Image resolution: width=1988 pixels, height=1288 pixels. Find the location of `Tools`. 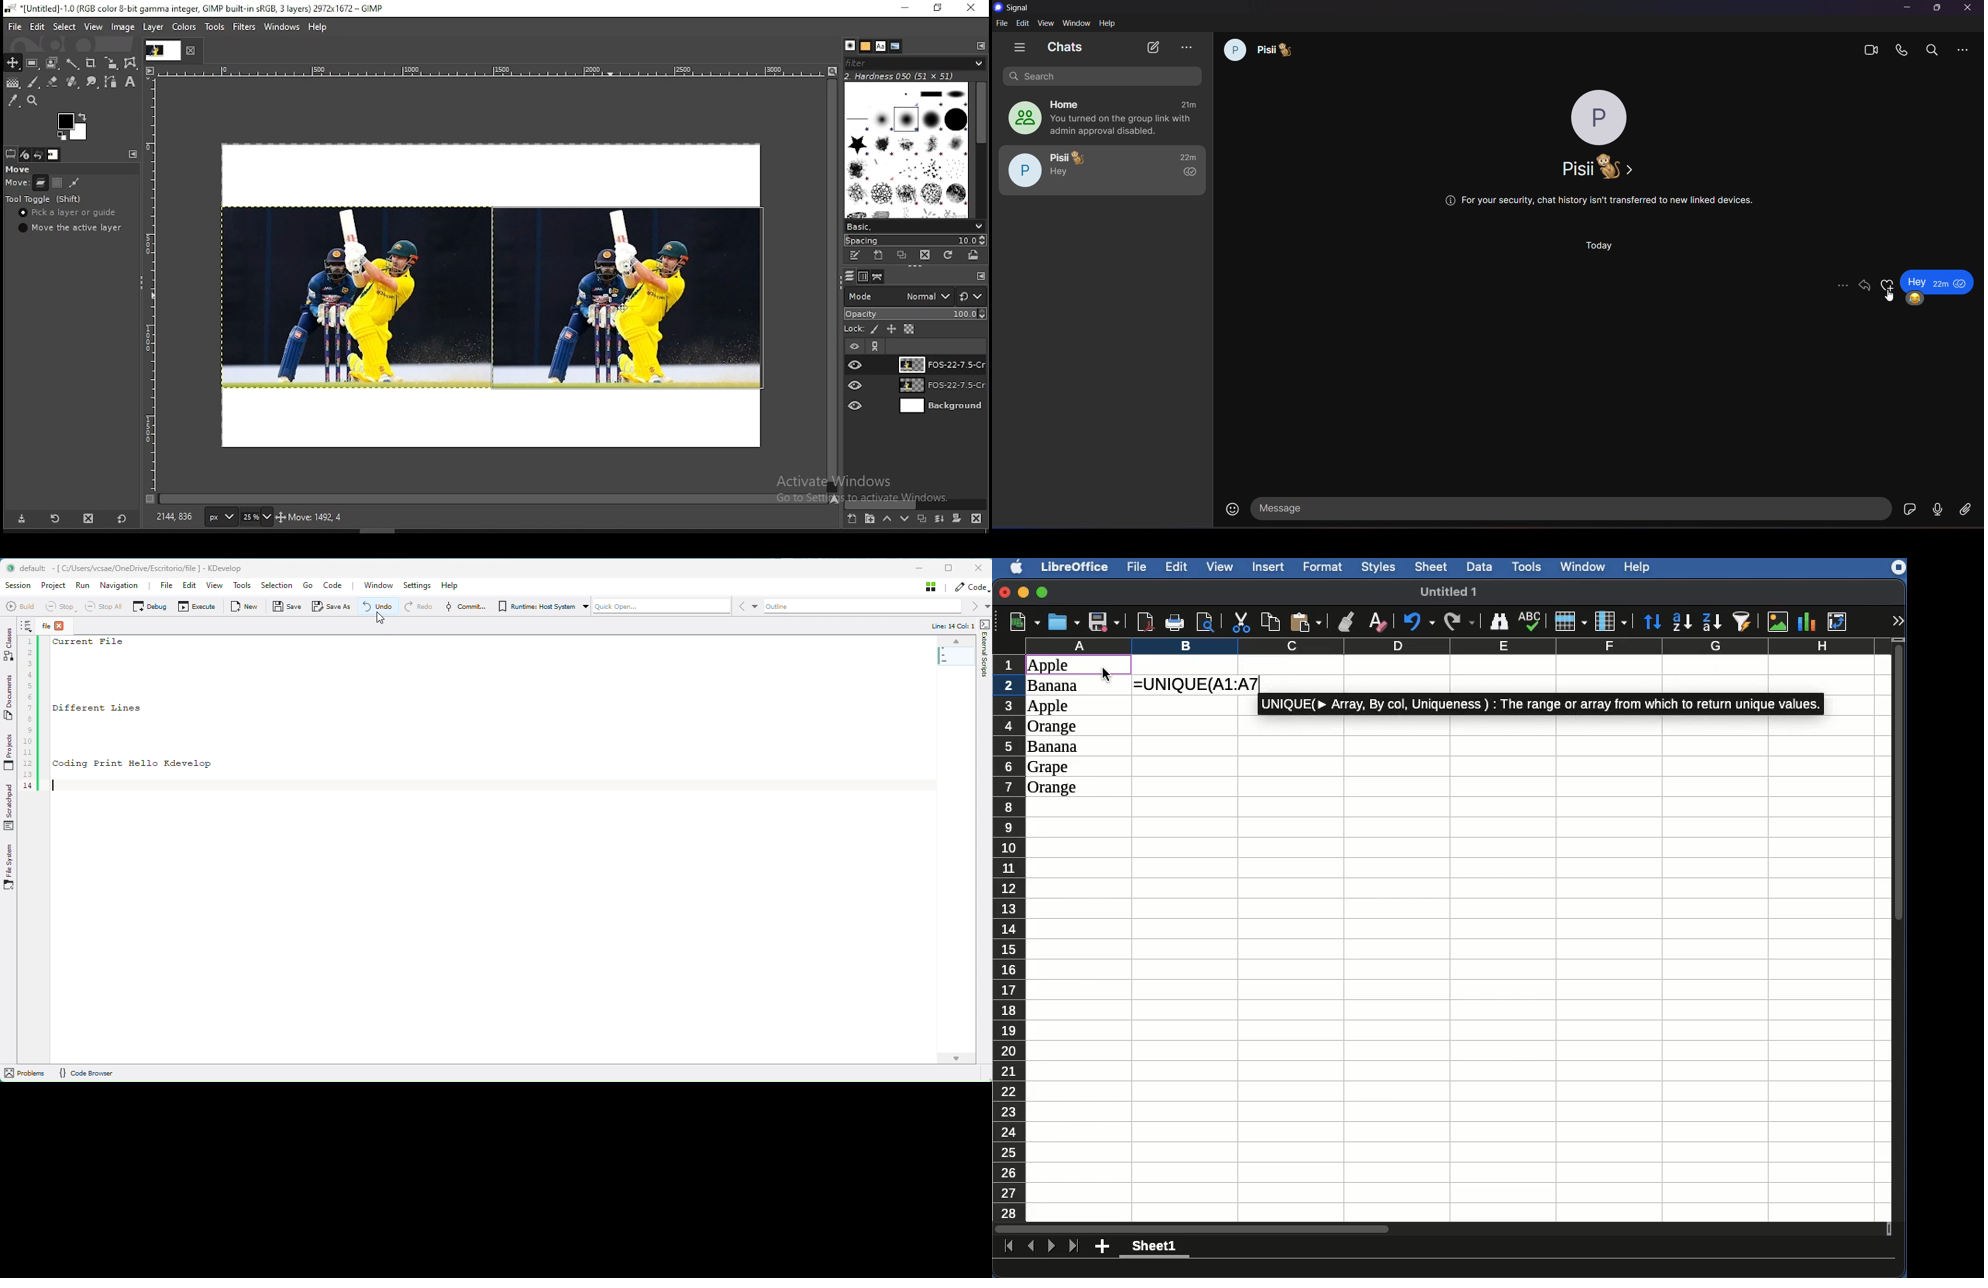

Tools is located at coordinates (243, 586).